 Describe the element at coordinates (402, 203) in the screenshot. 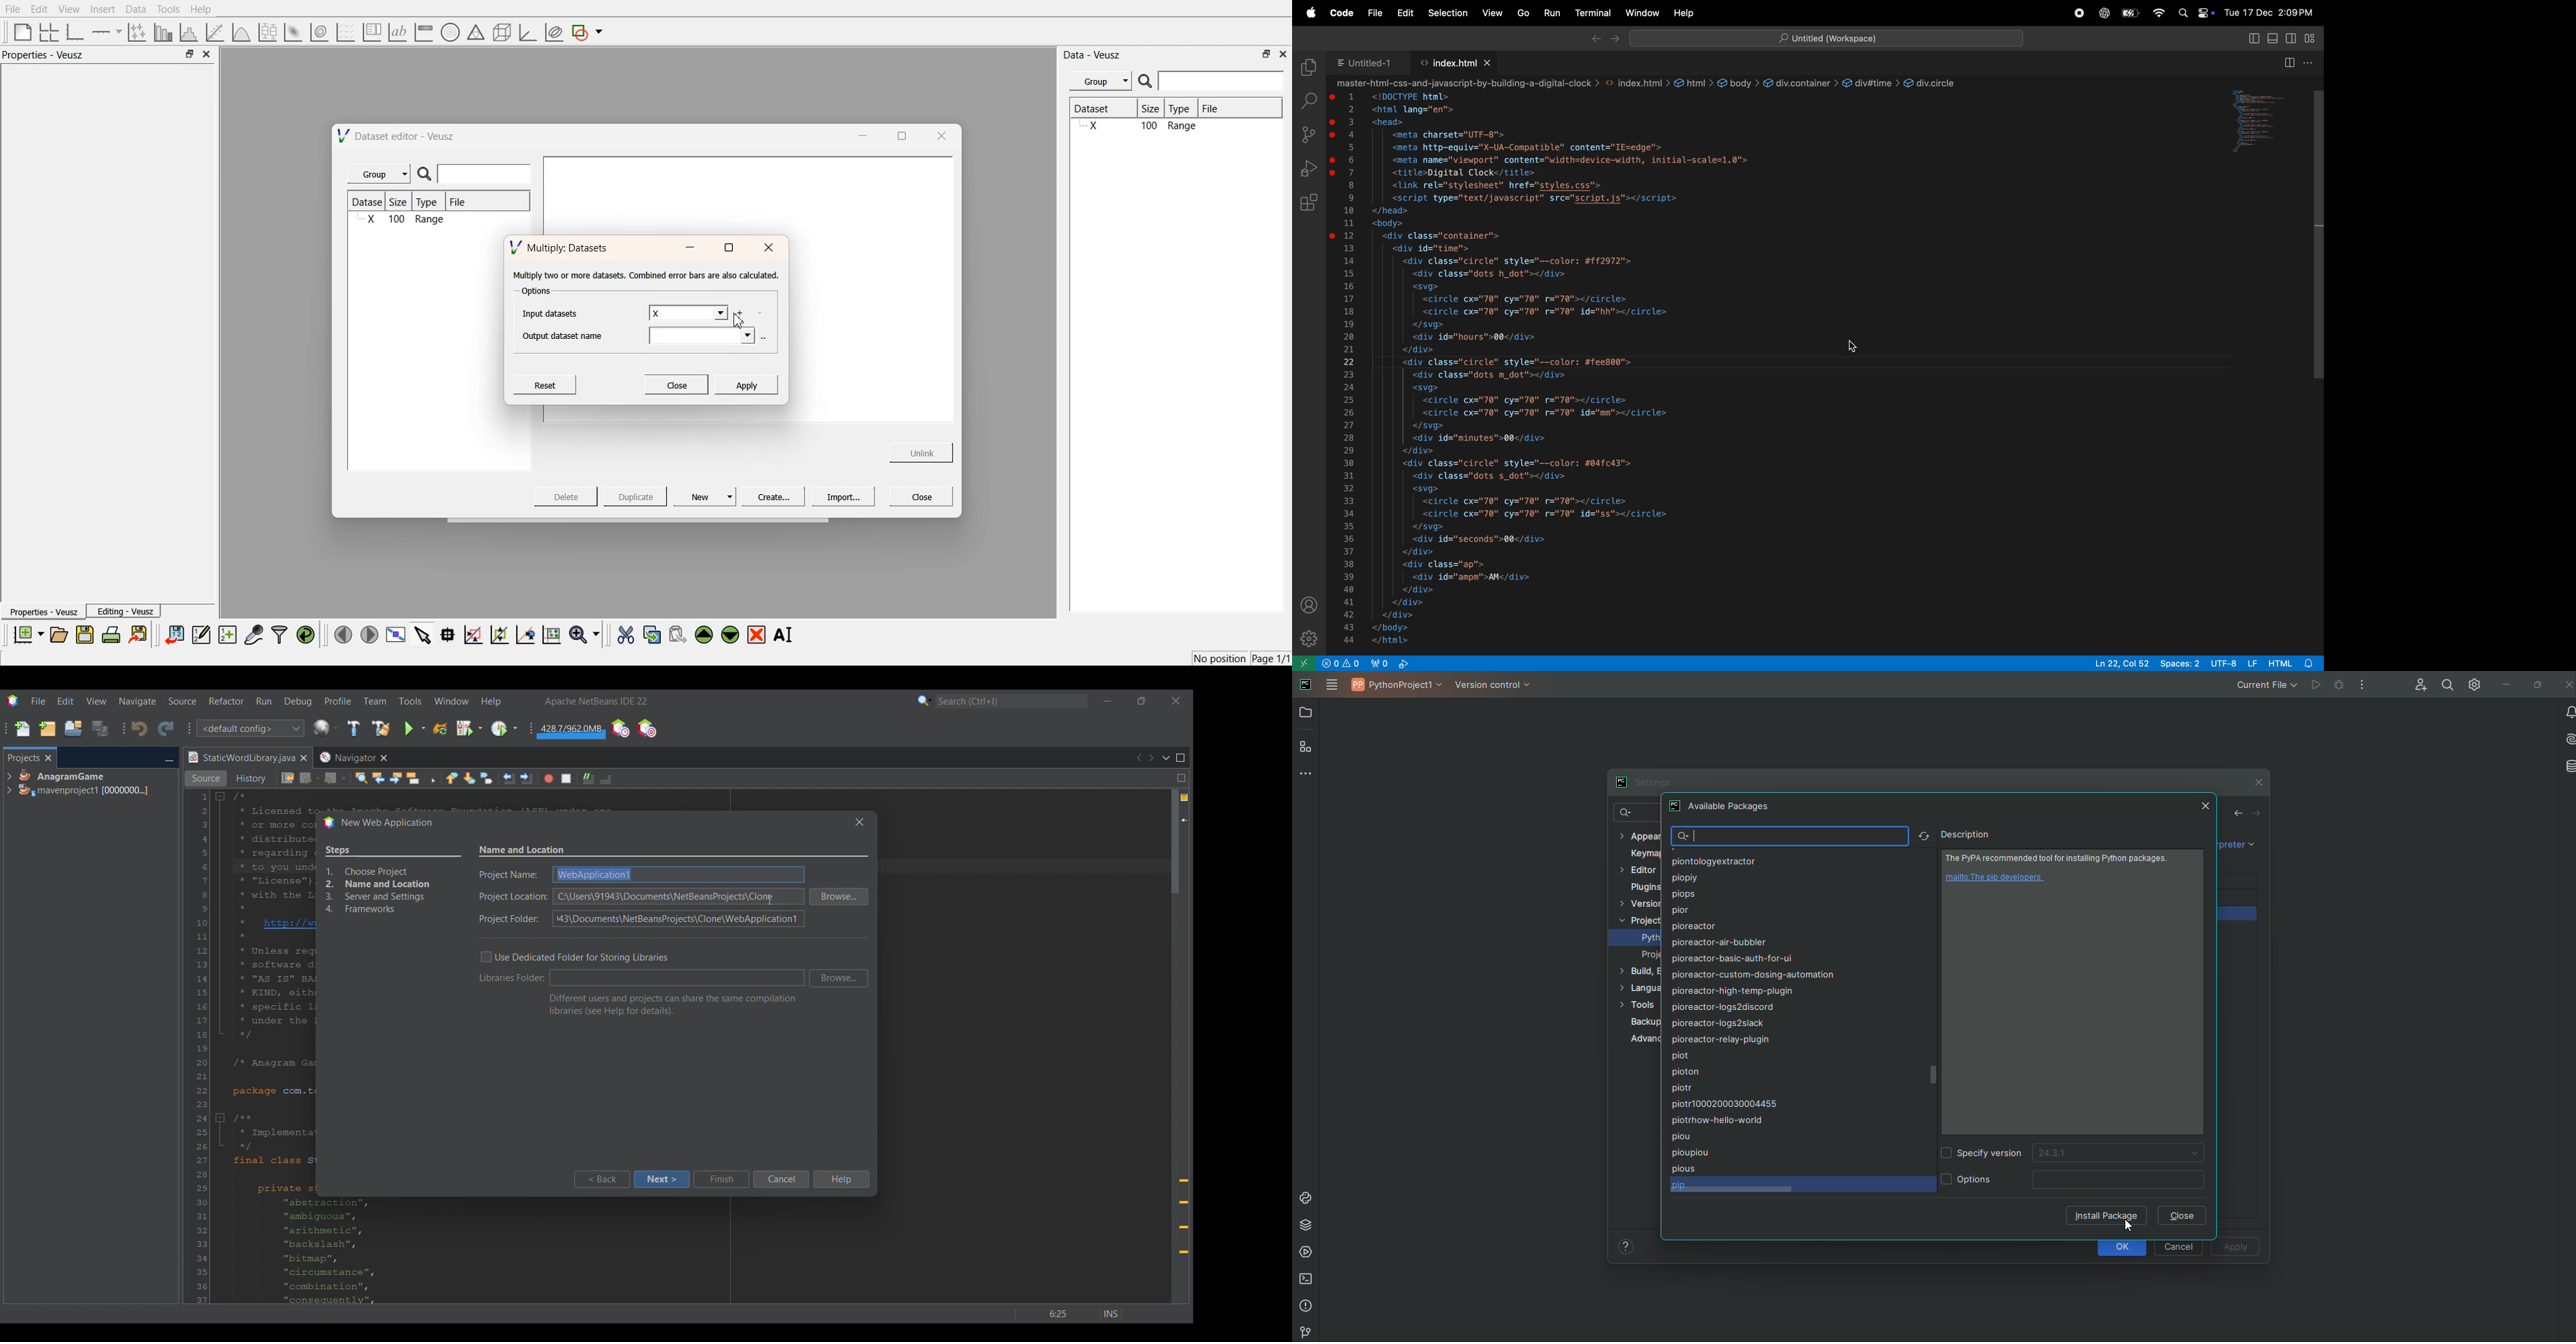

I see `Size` at that location.